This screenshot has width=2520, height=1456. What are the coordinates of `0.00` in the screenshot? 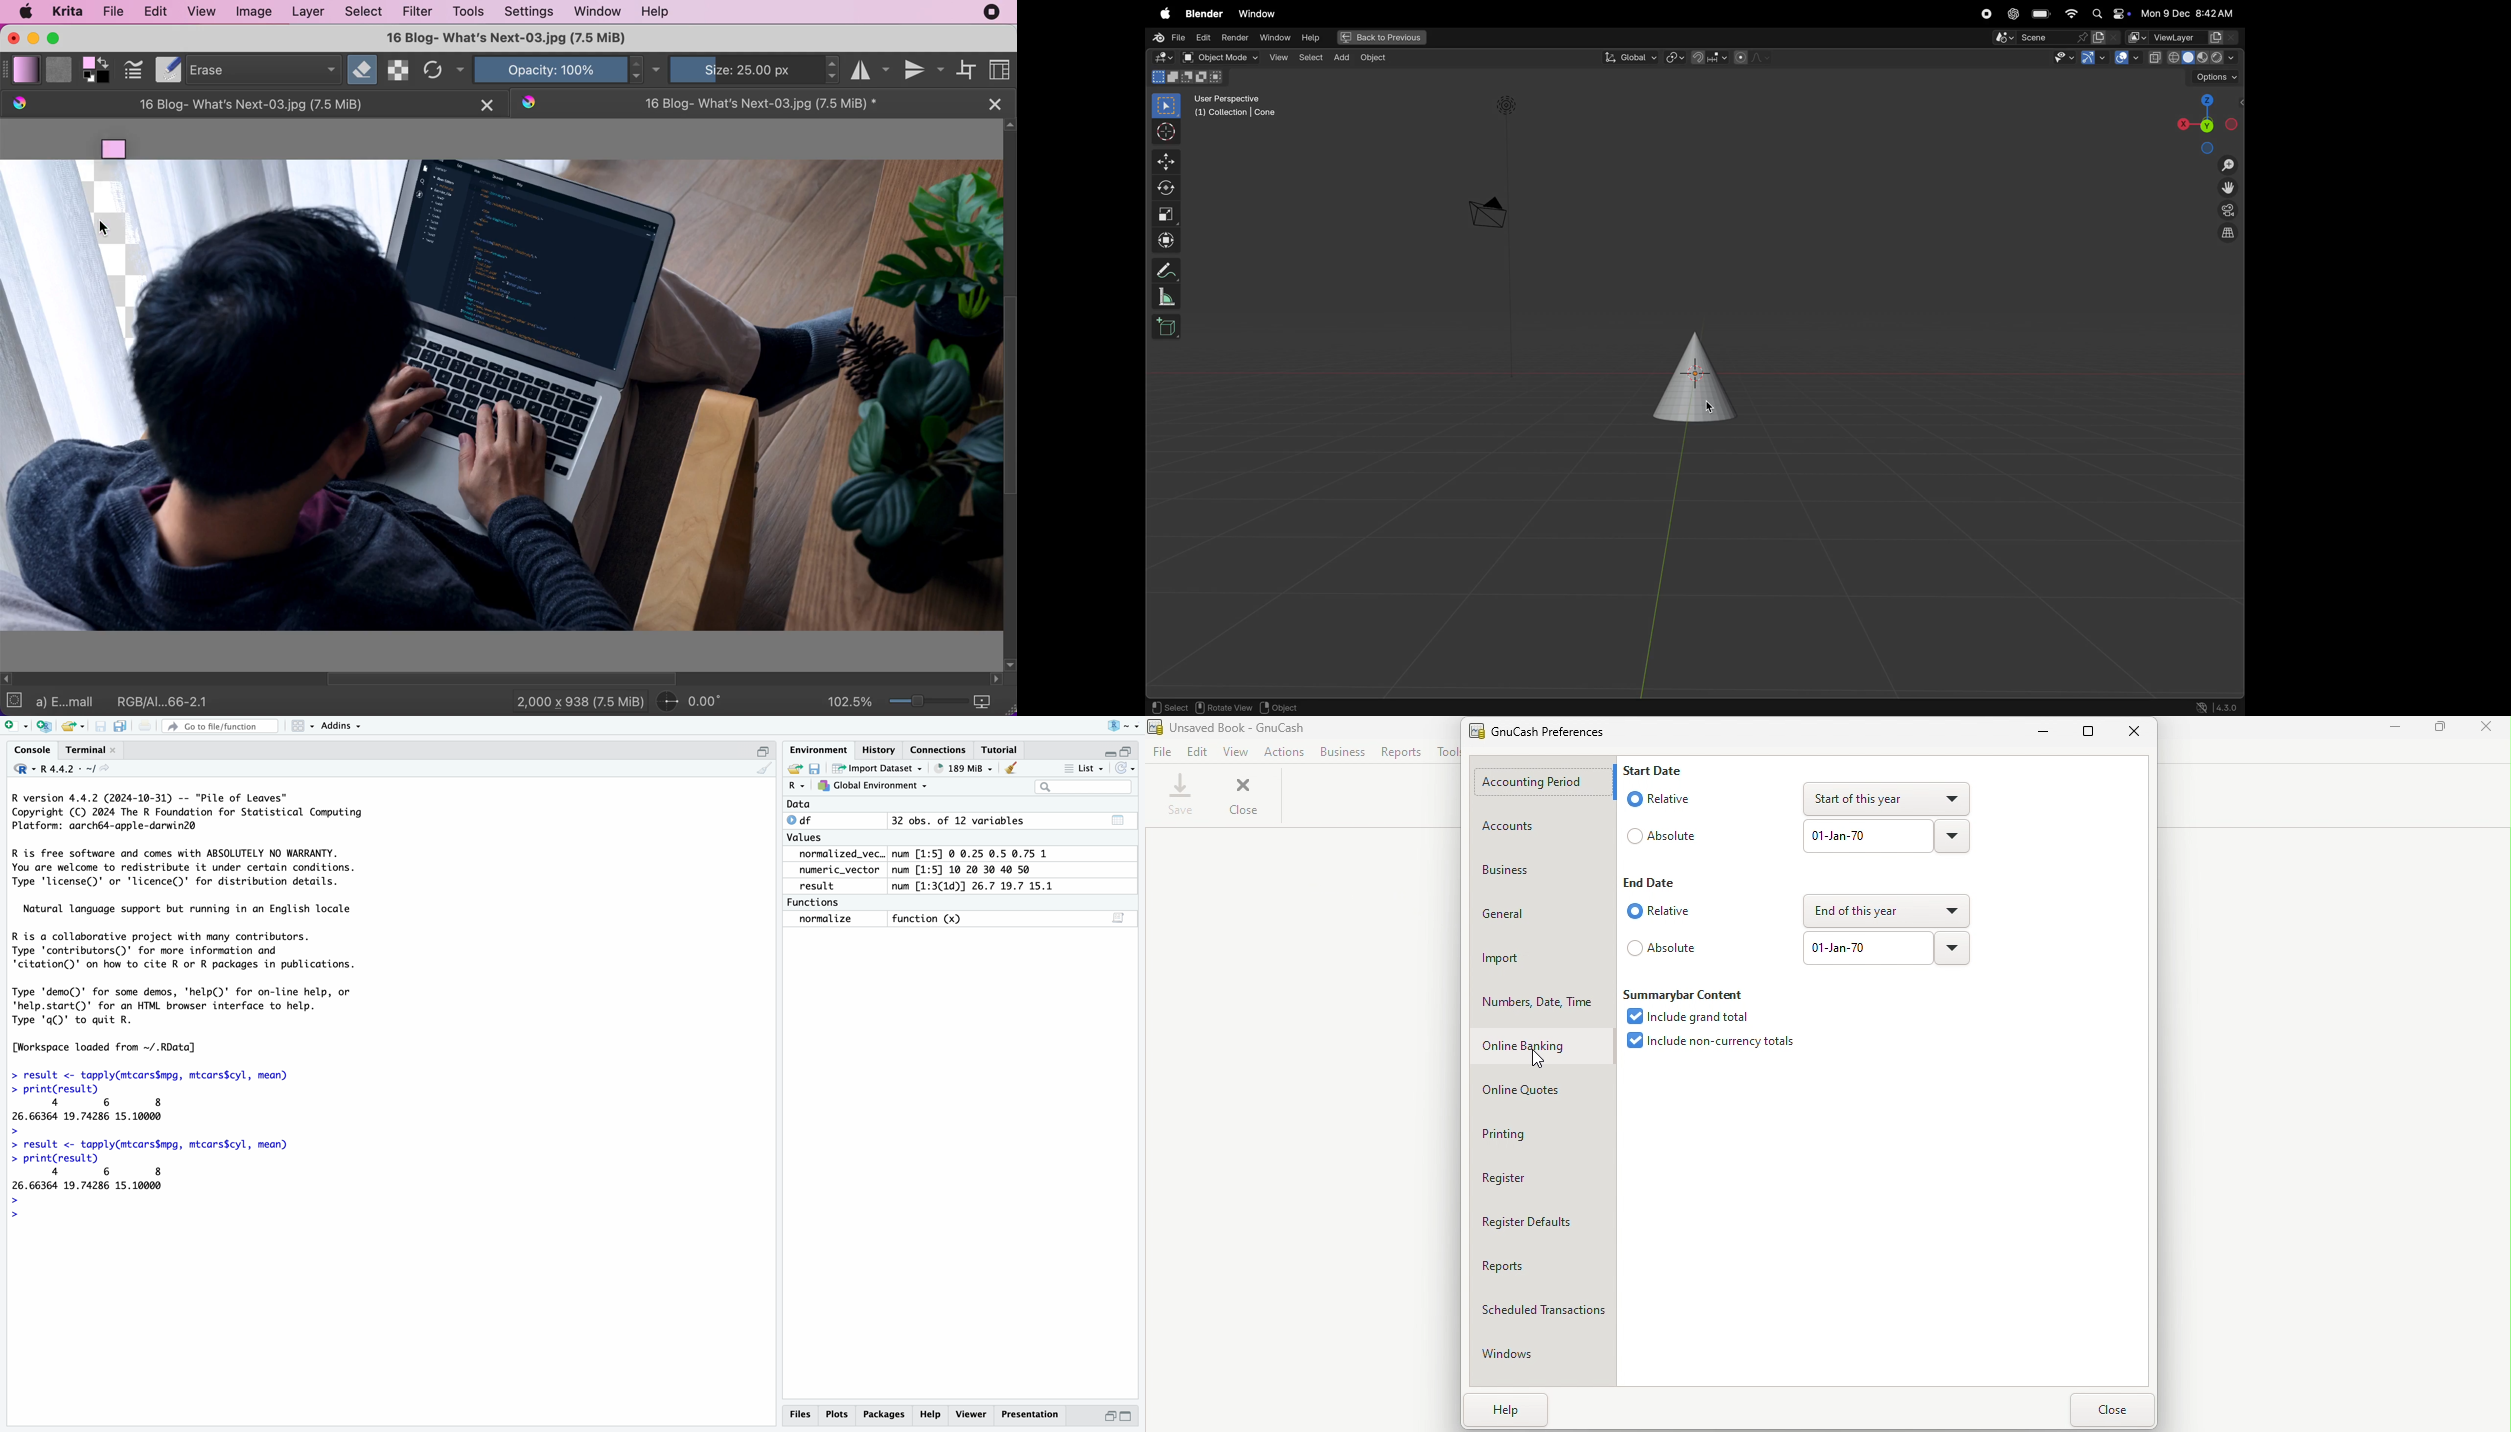 It's located at (698, 701).